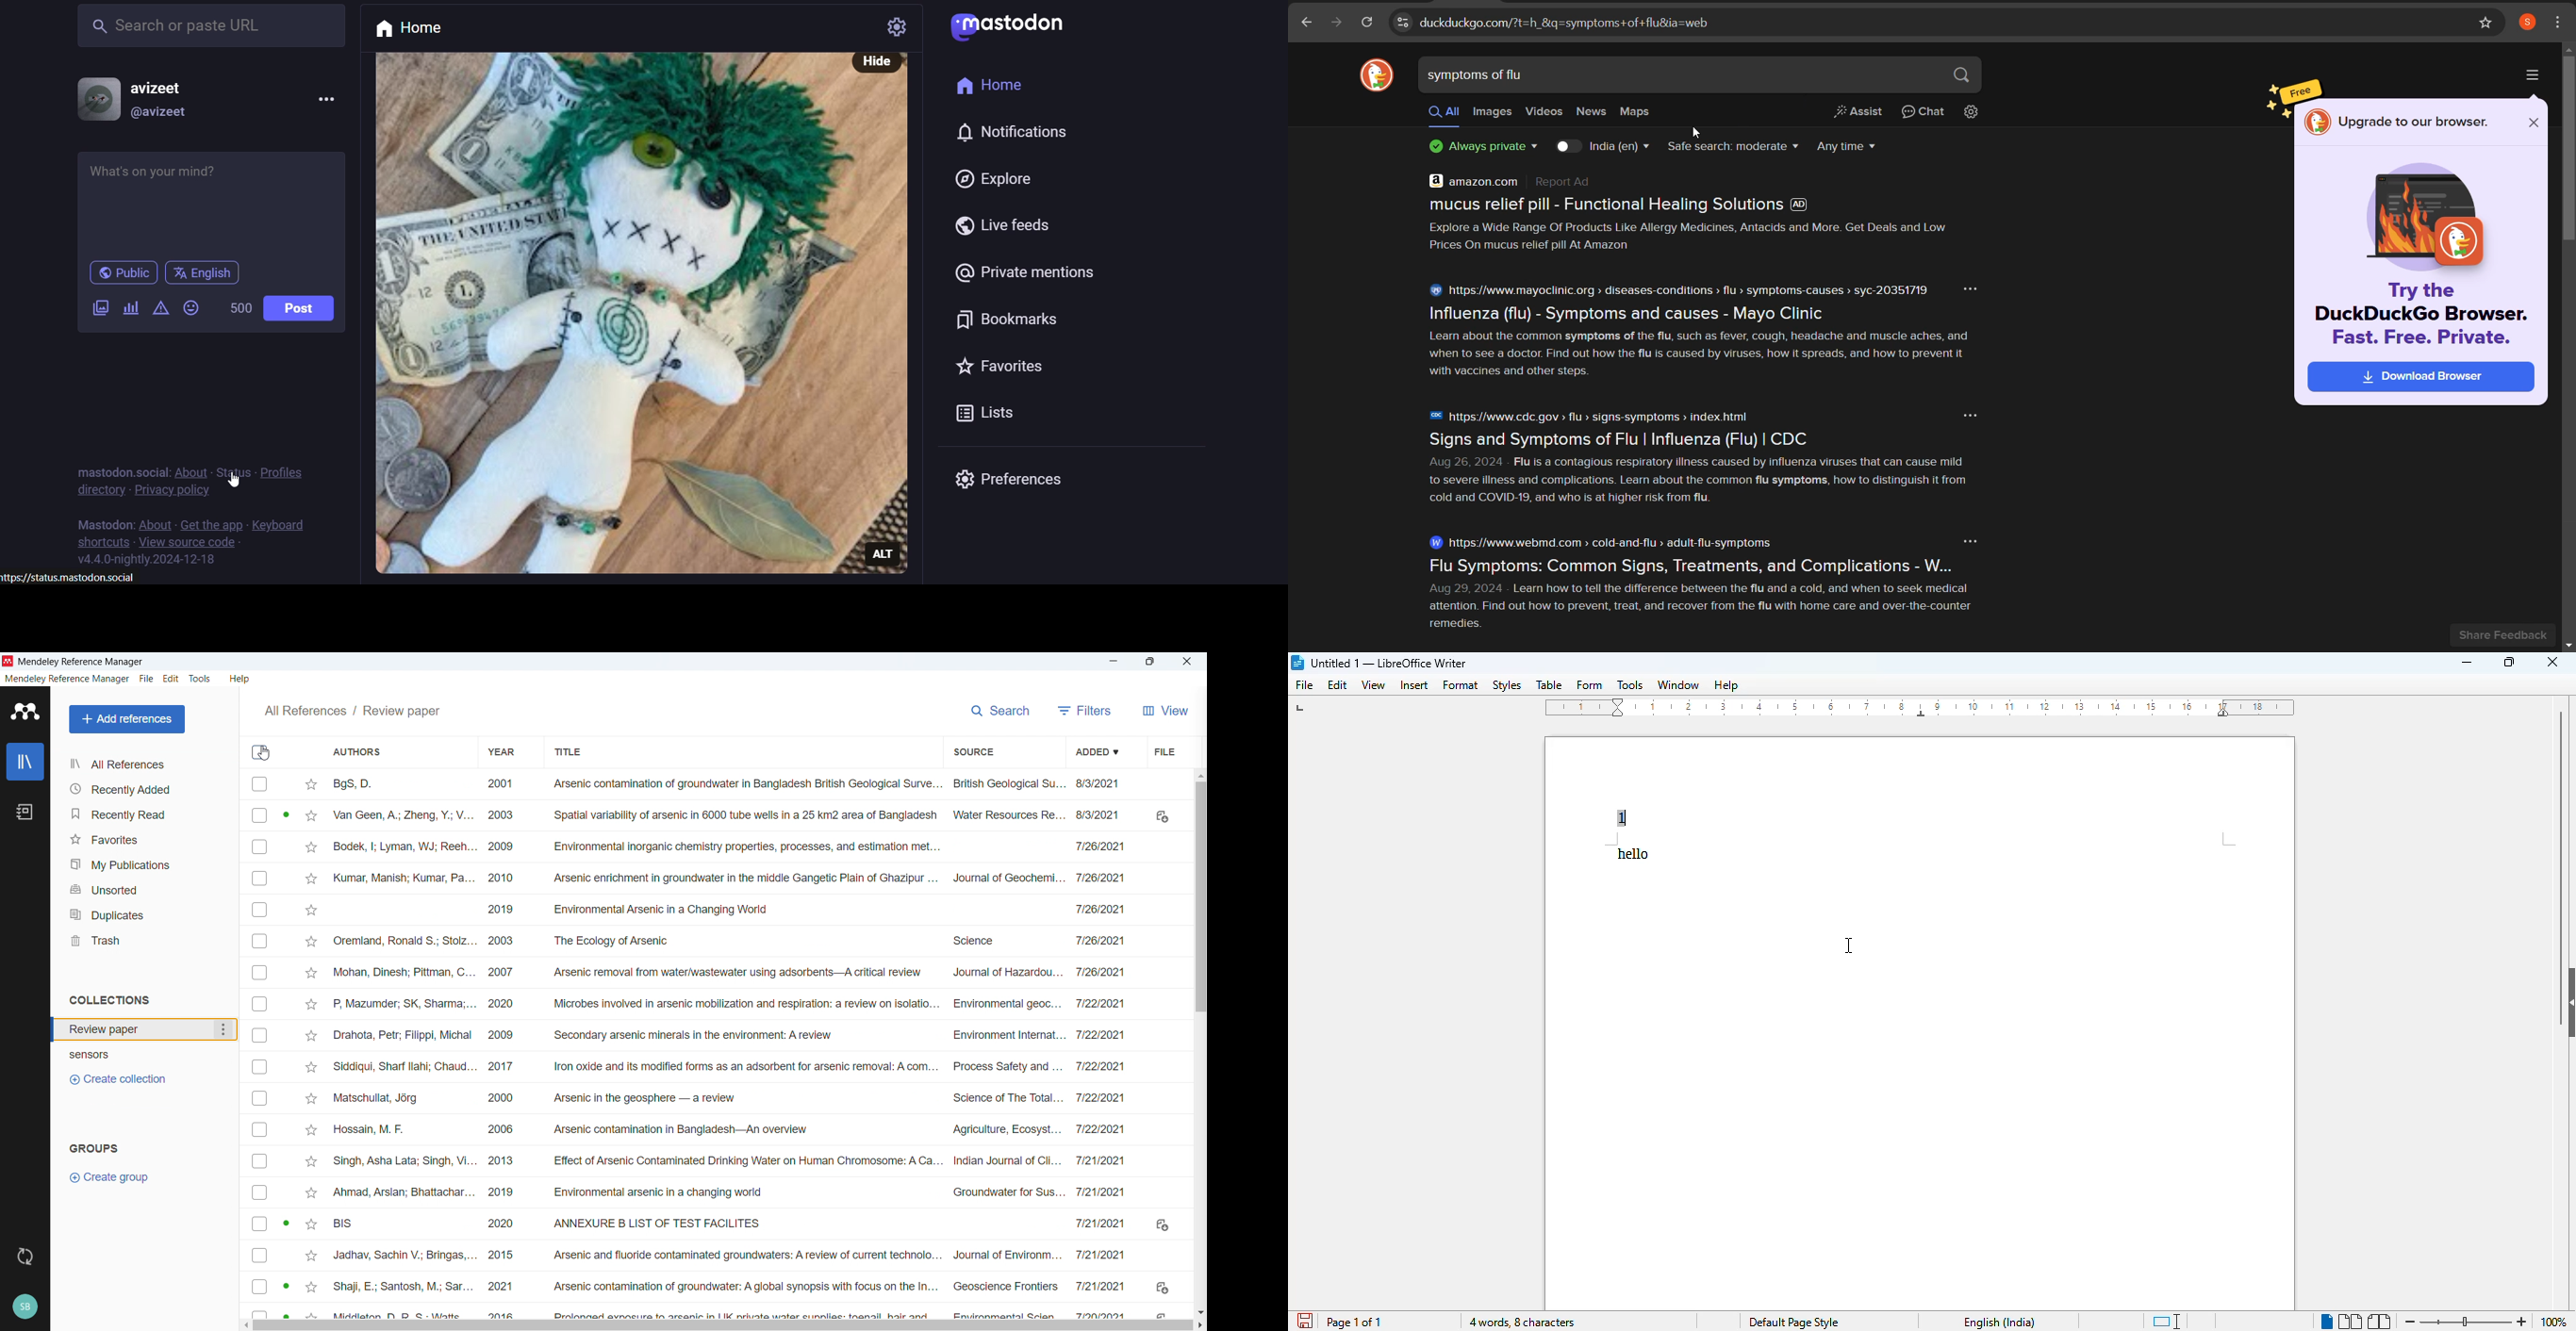  I want to click on public, so click(122, 276).